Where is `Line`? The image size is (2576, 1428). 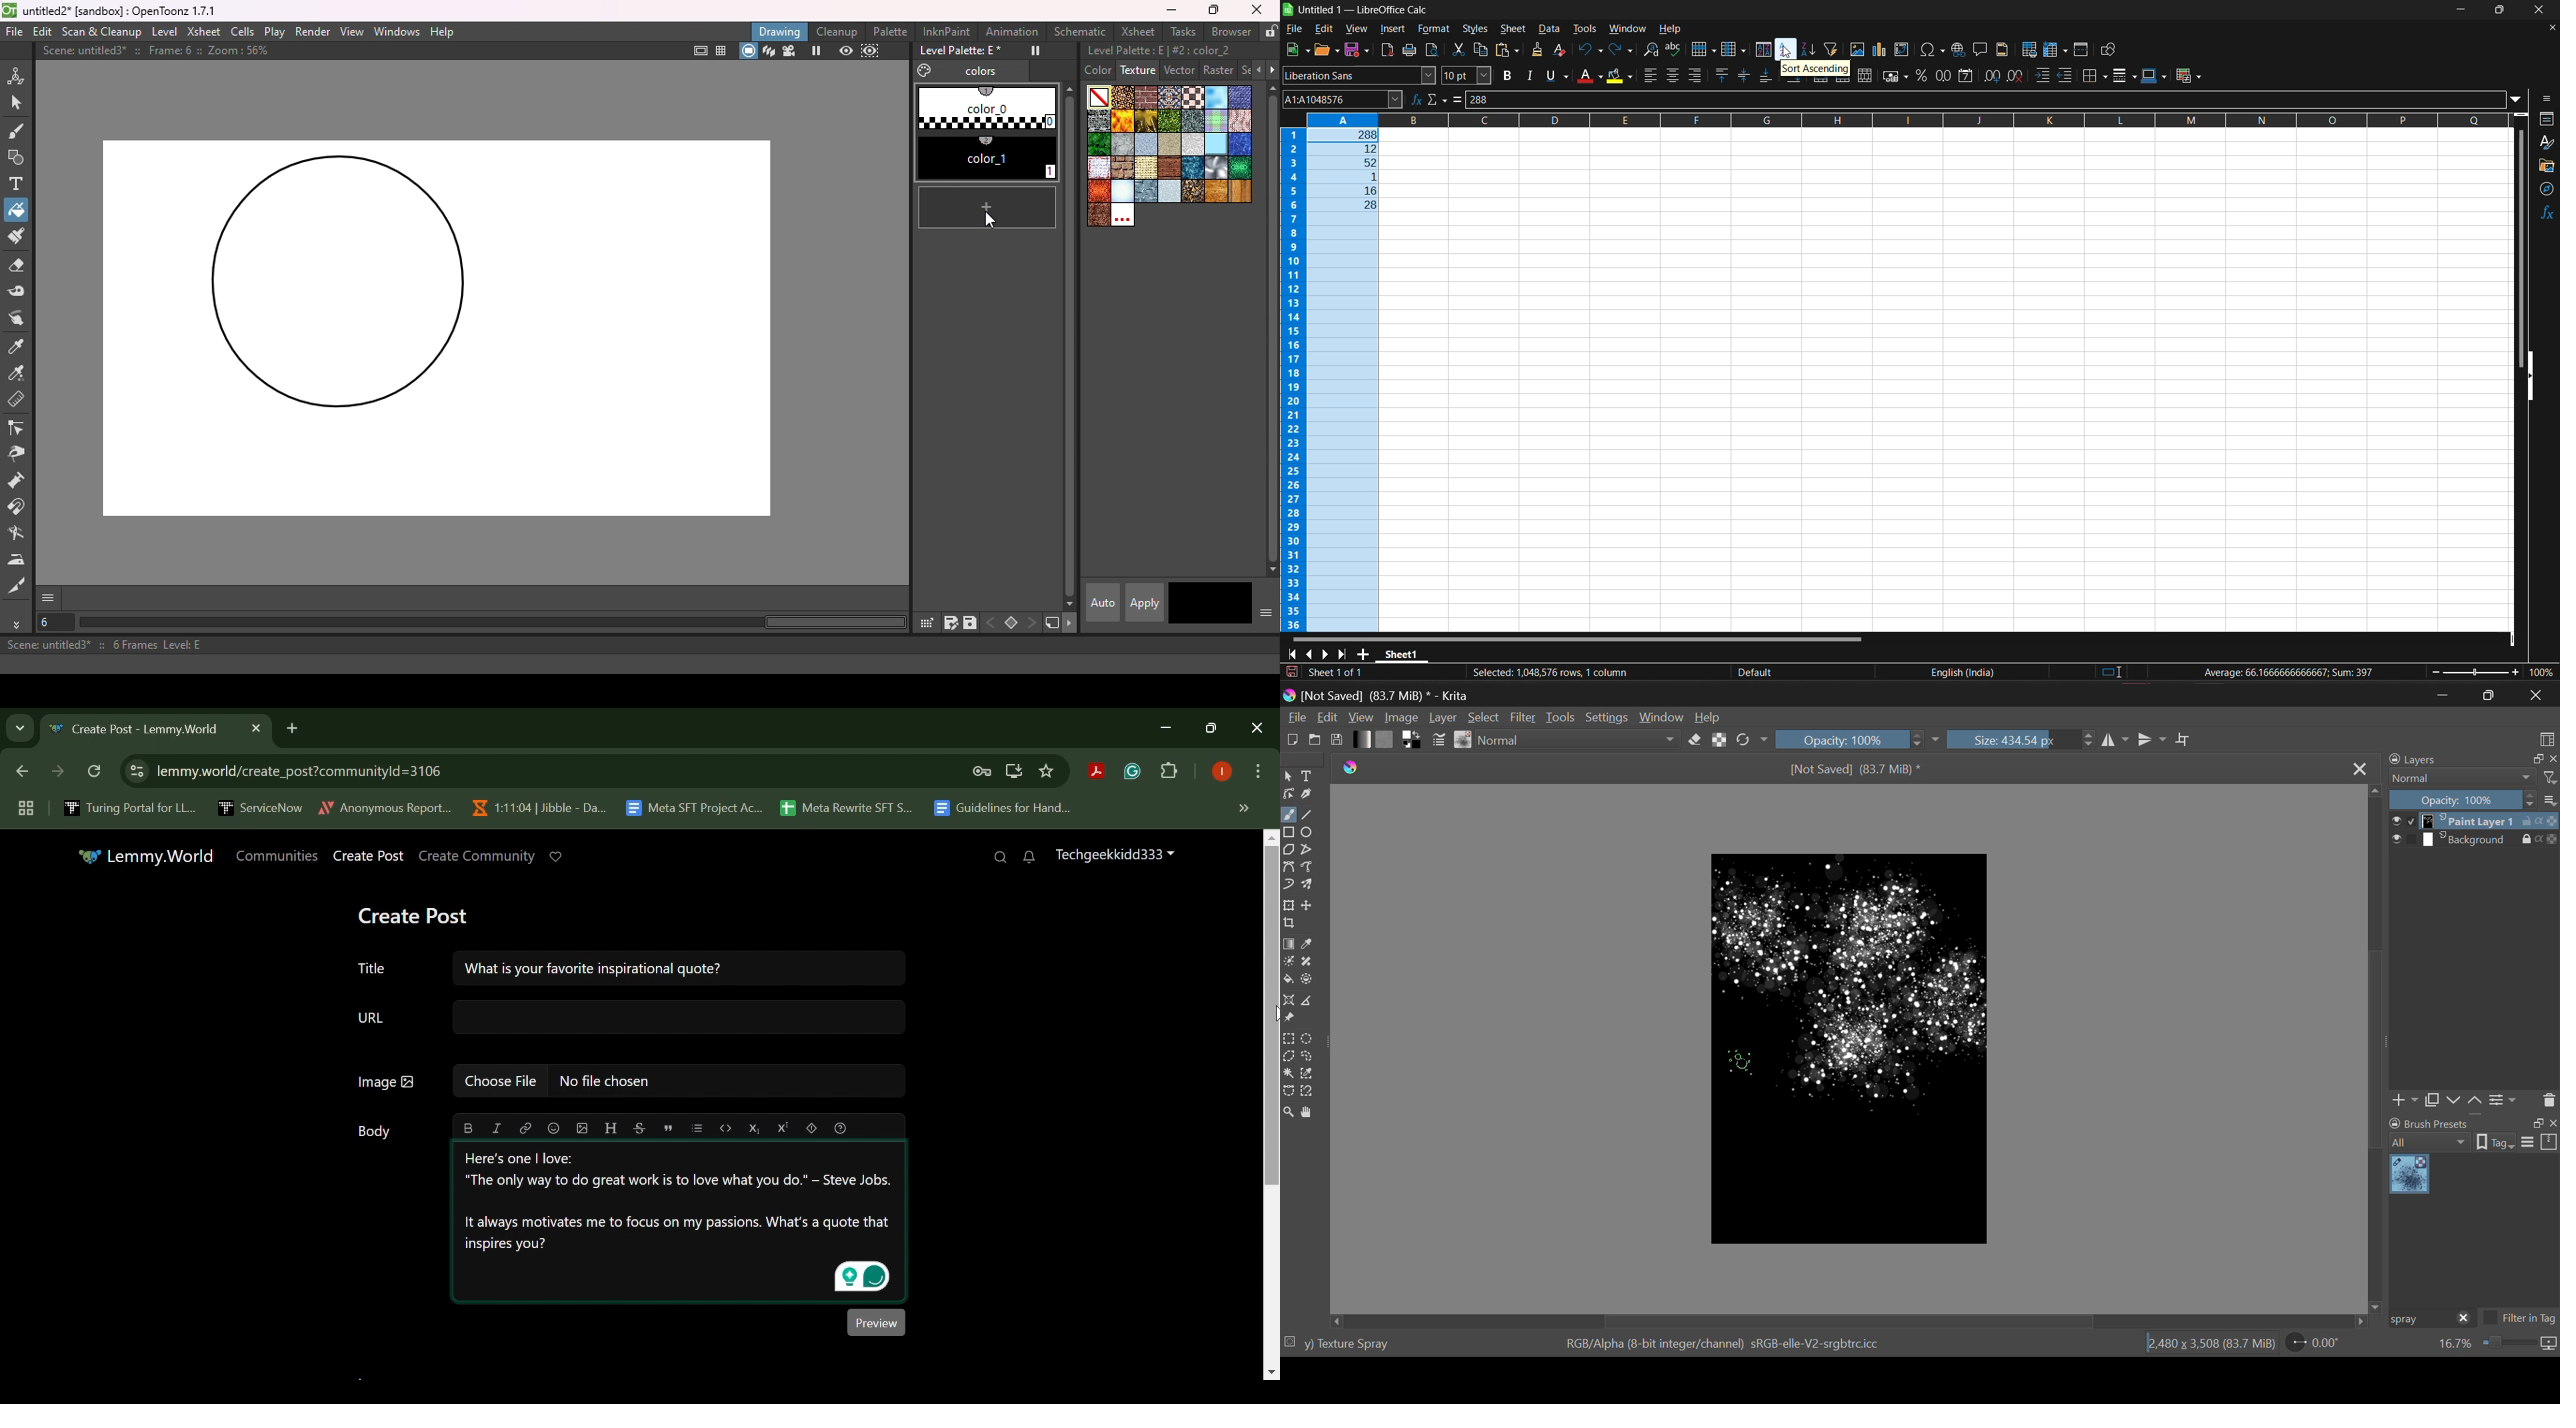
Line is located at coordinates (1307, 816).